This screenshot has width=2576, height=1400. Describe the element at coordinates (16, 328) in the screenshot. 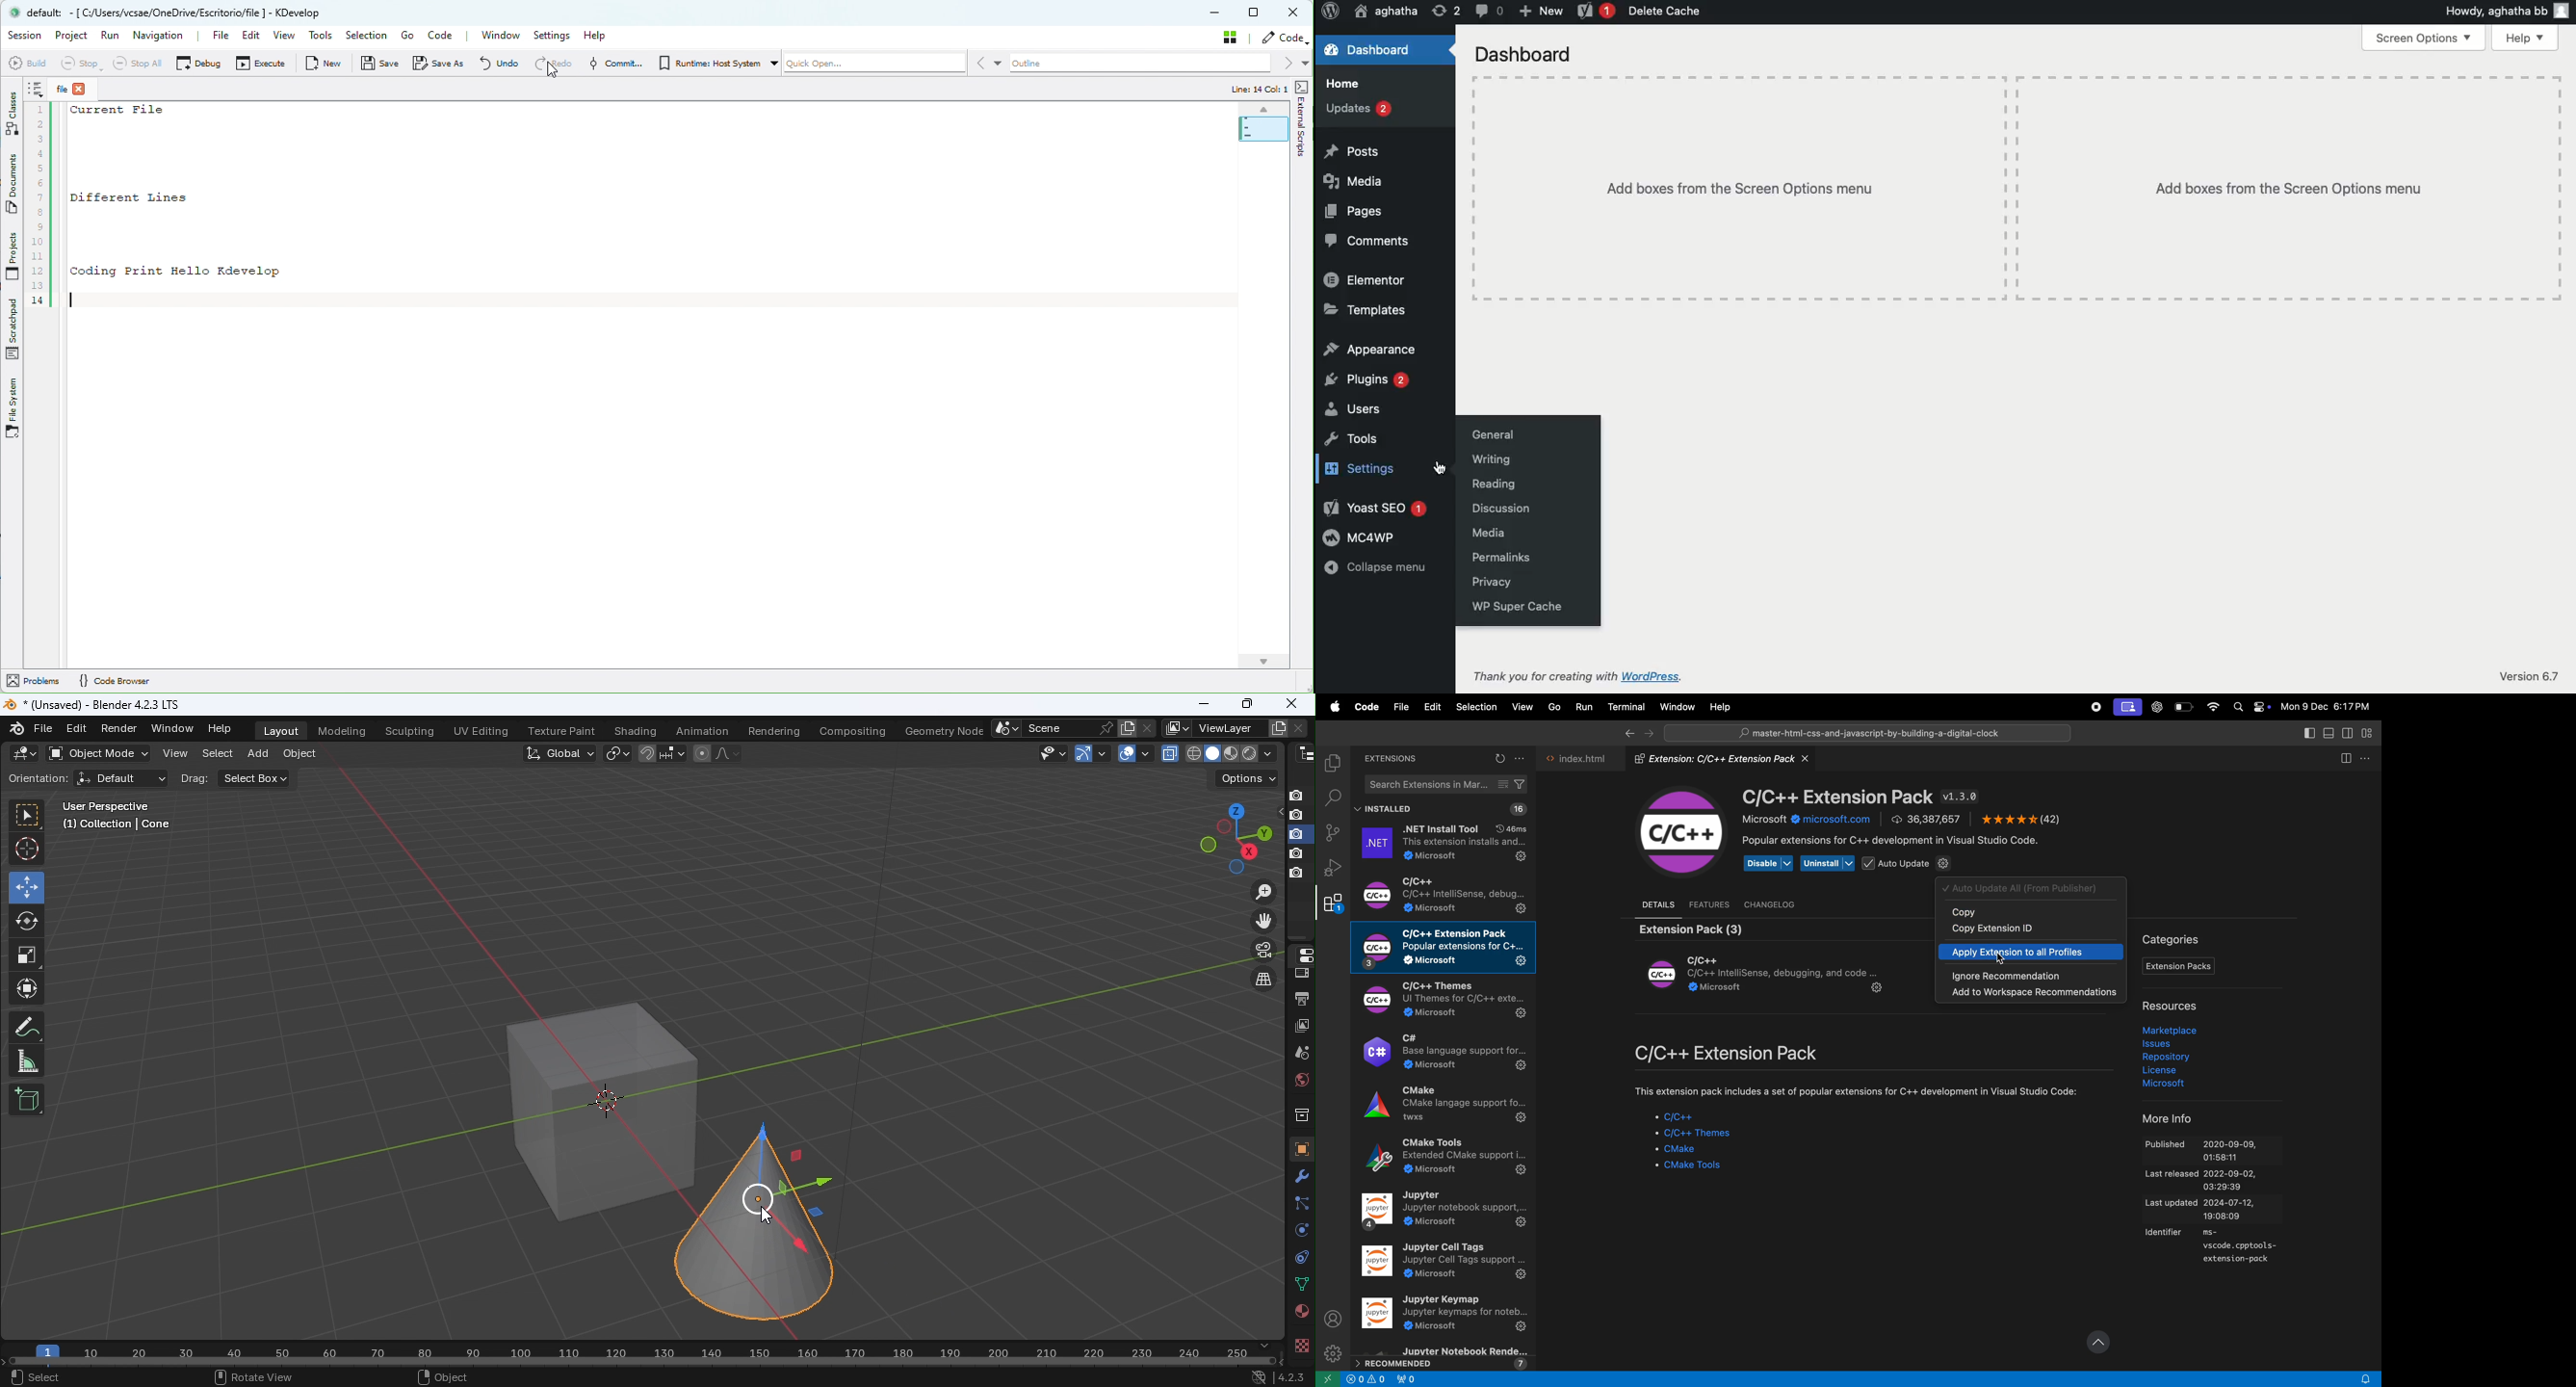

I see `Scratchpad` at that location.